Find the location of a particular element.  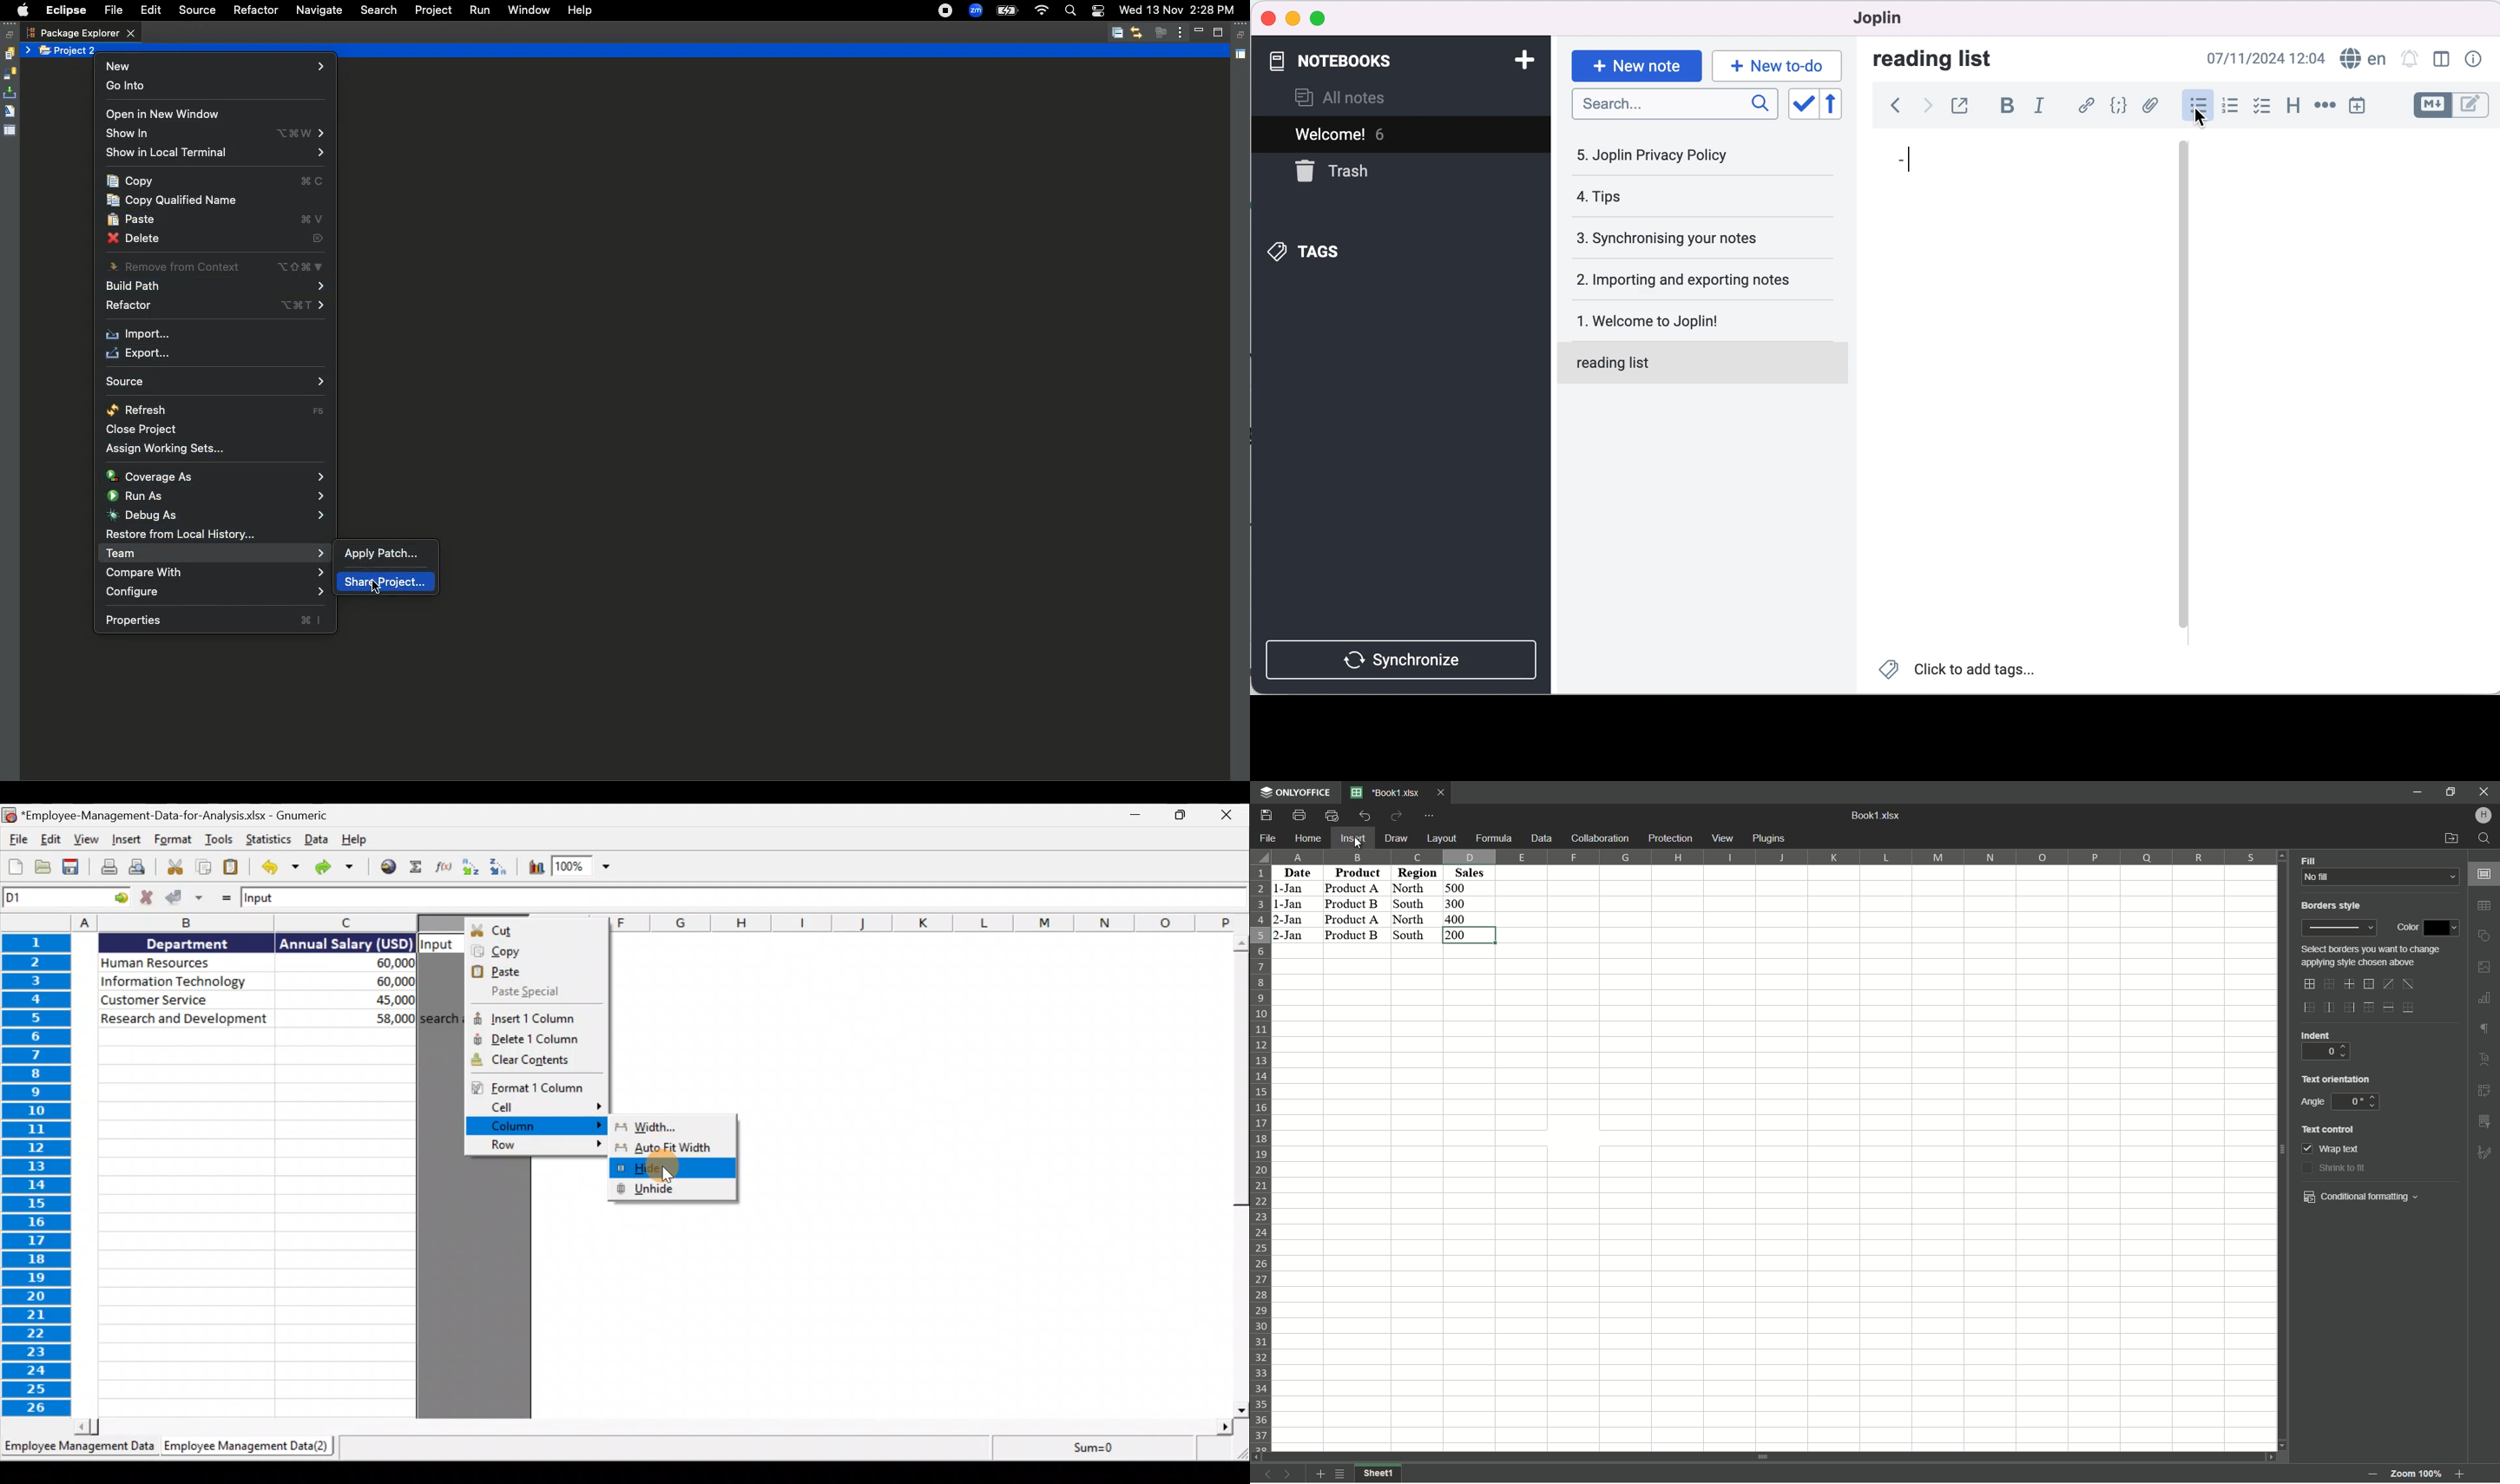

Close is located at coordinates (1229, 814).